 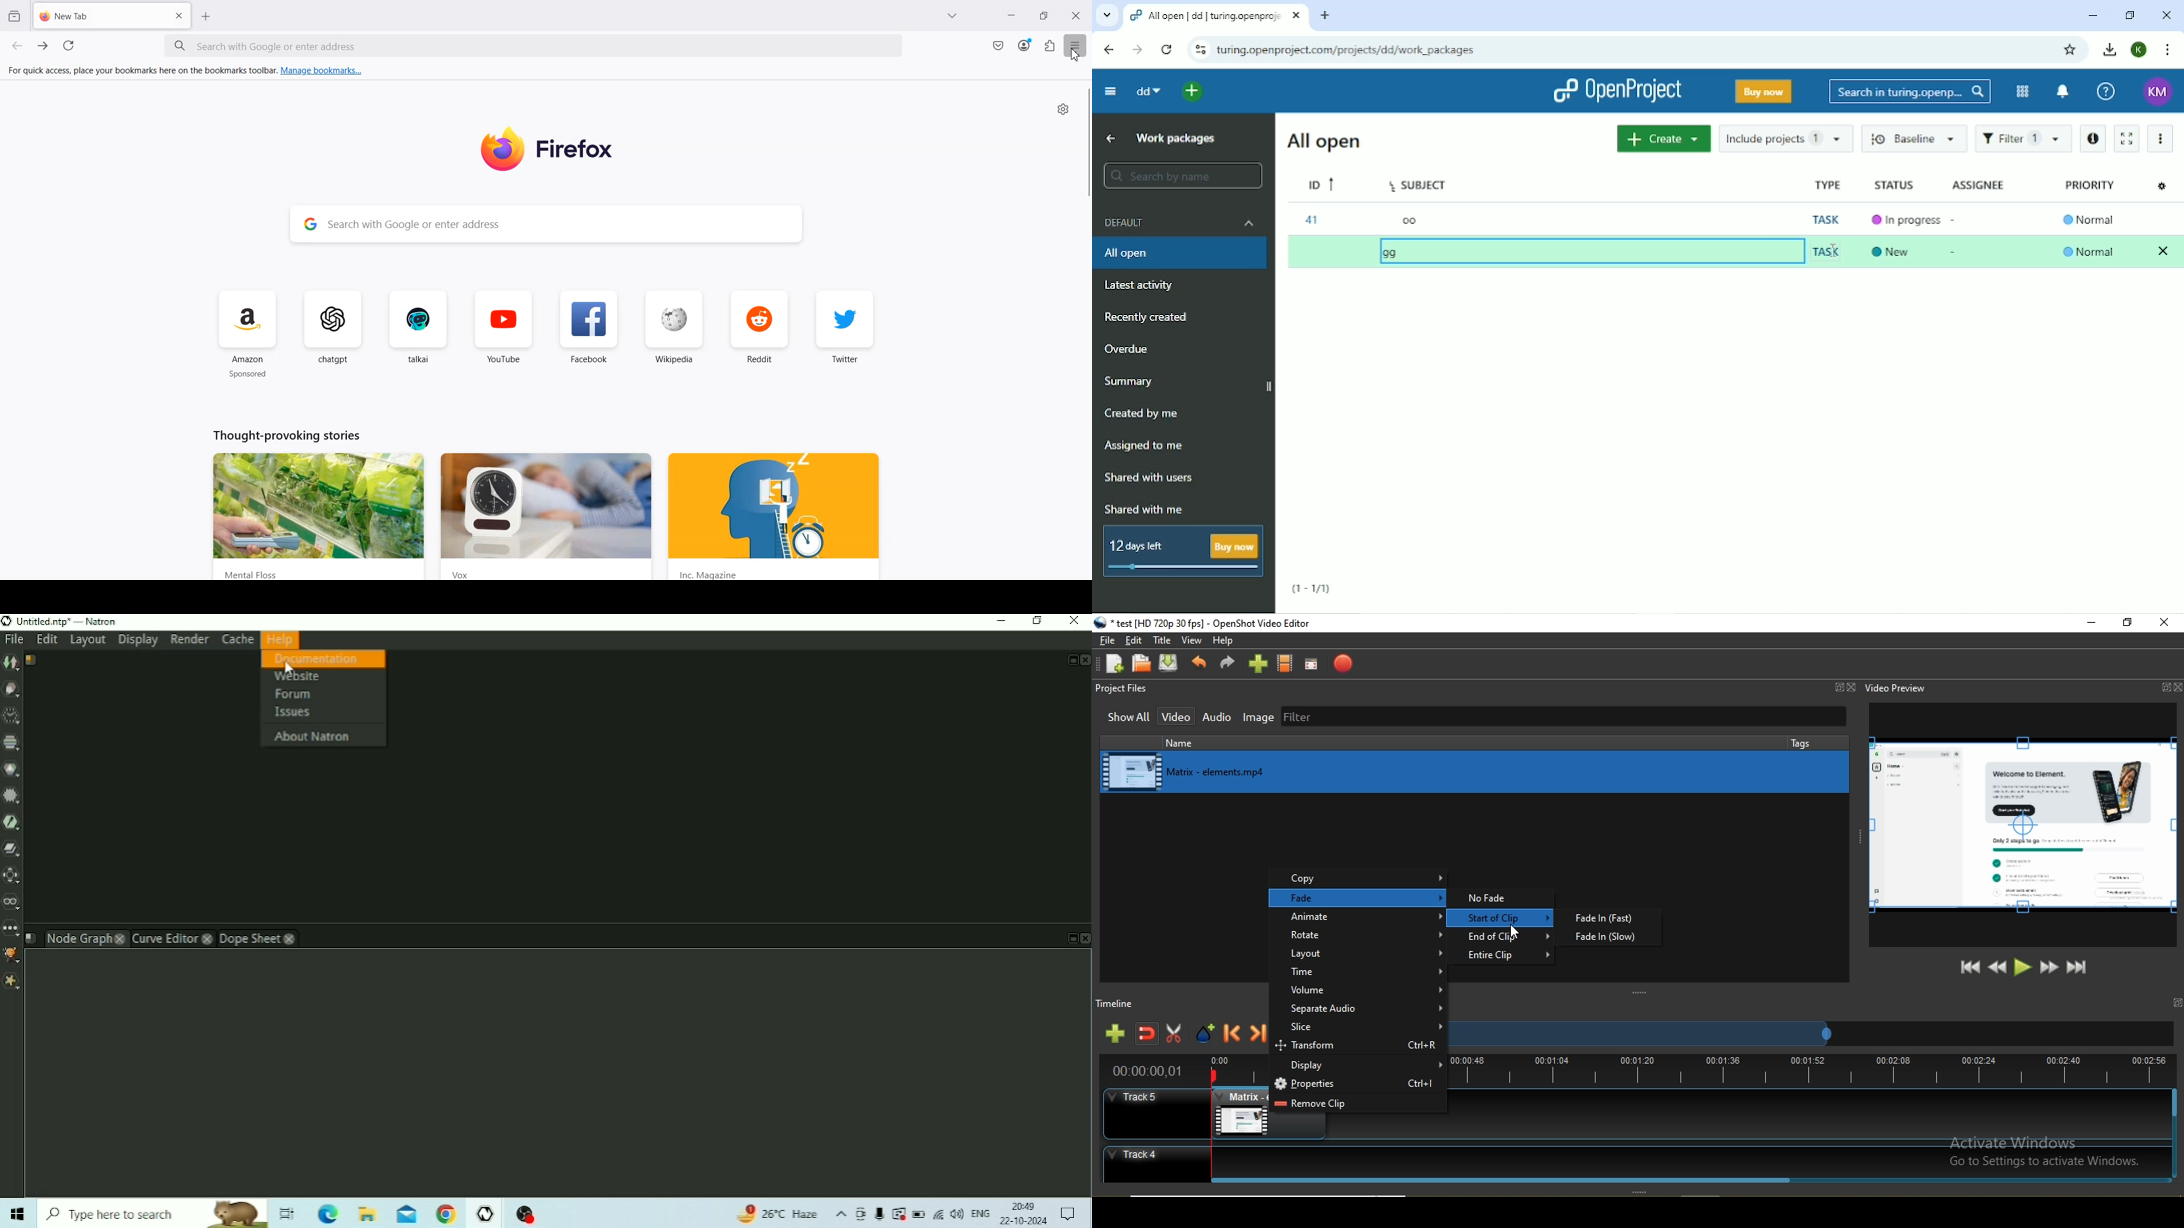 I want to click on CURR has wad

2 - md
wn s :
Mental Floss, so click(x=317, y=516).